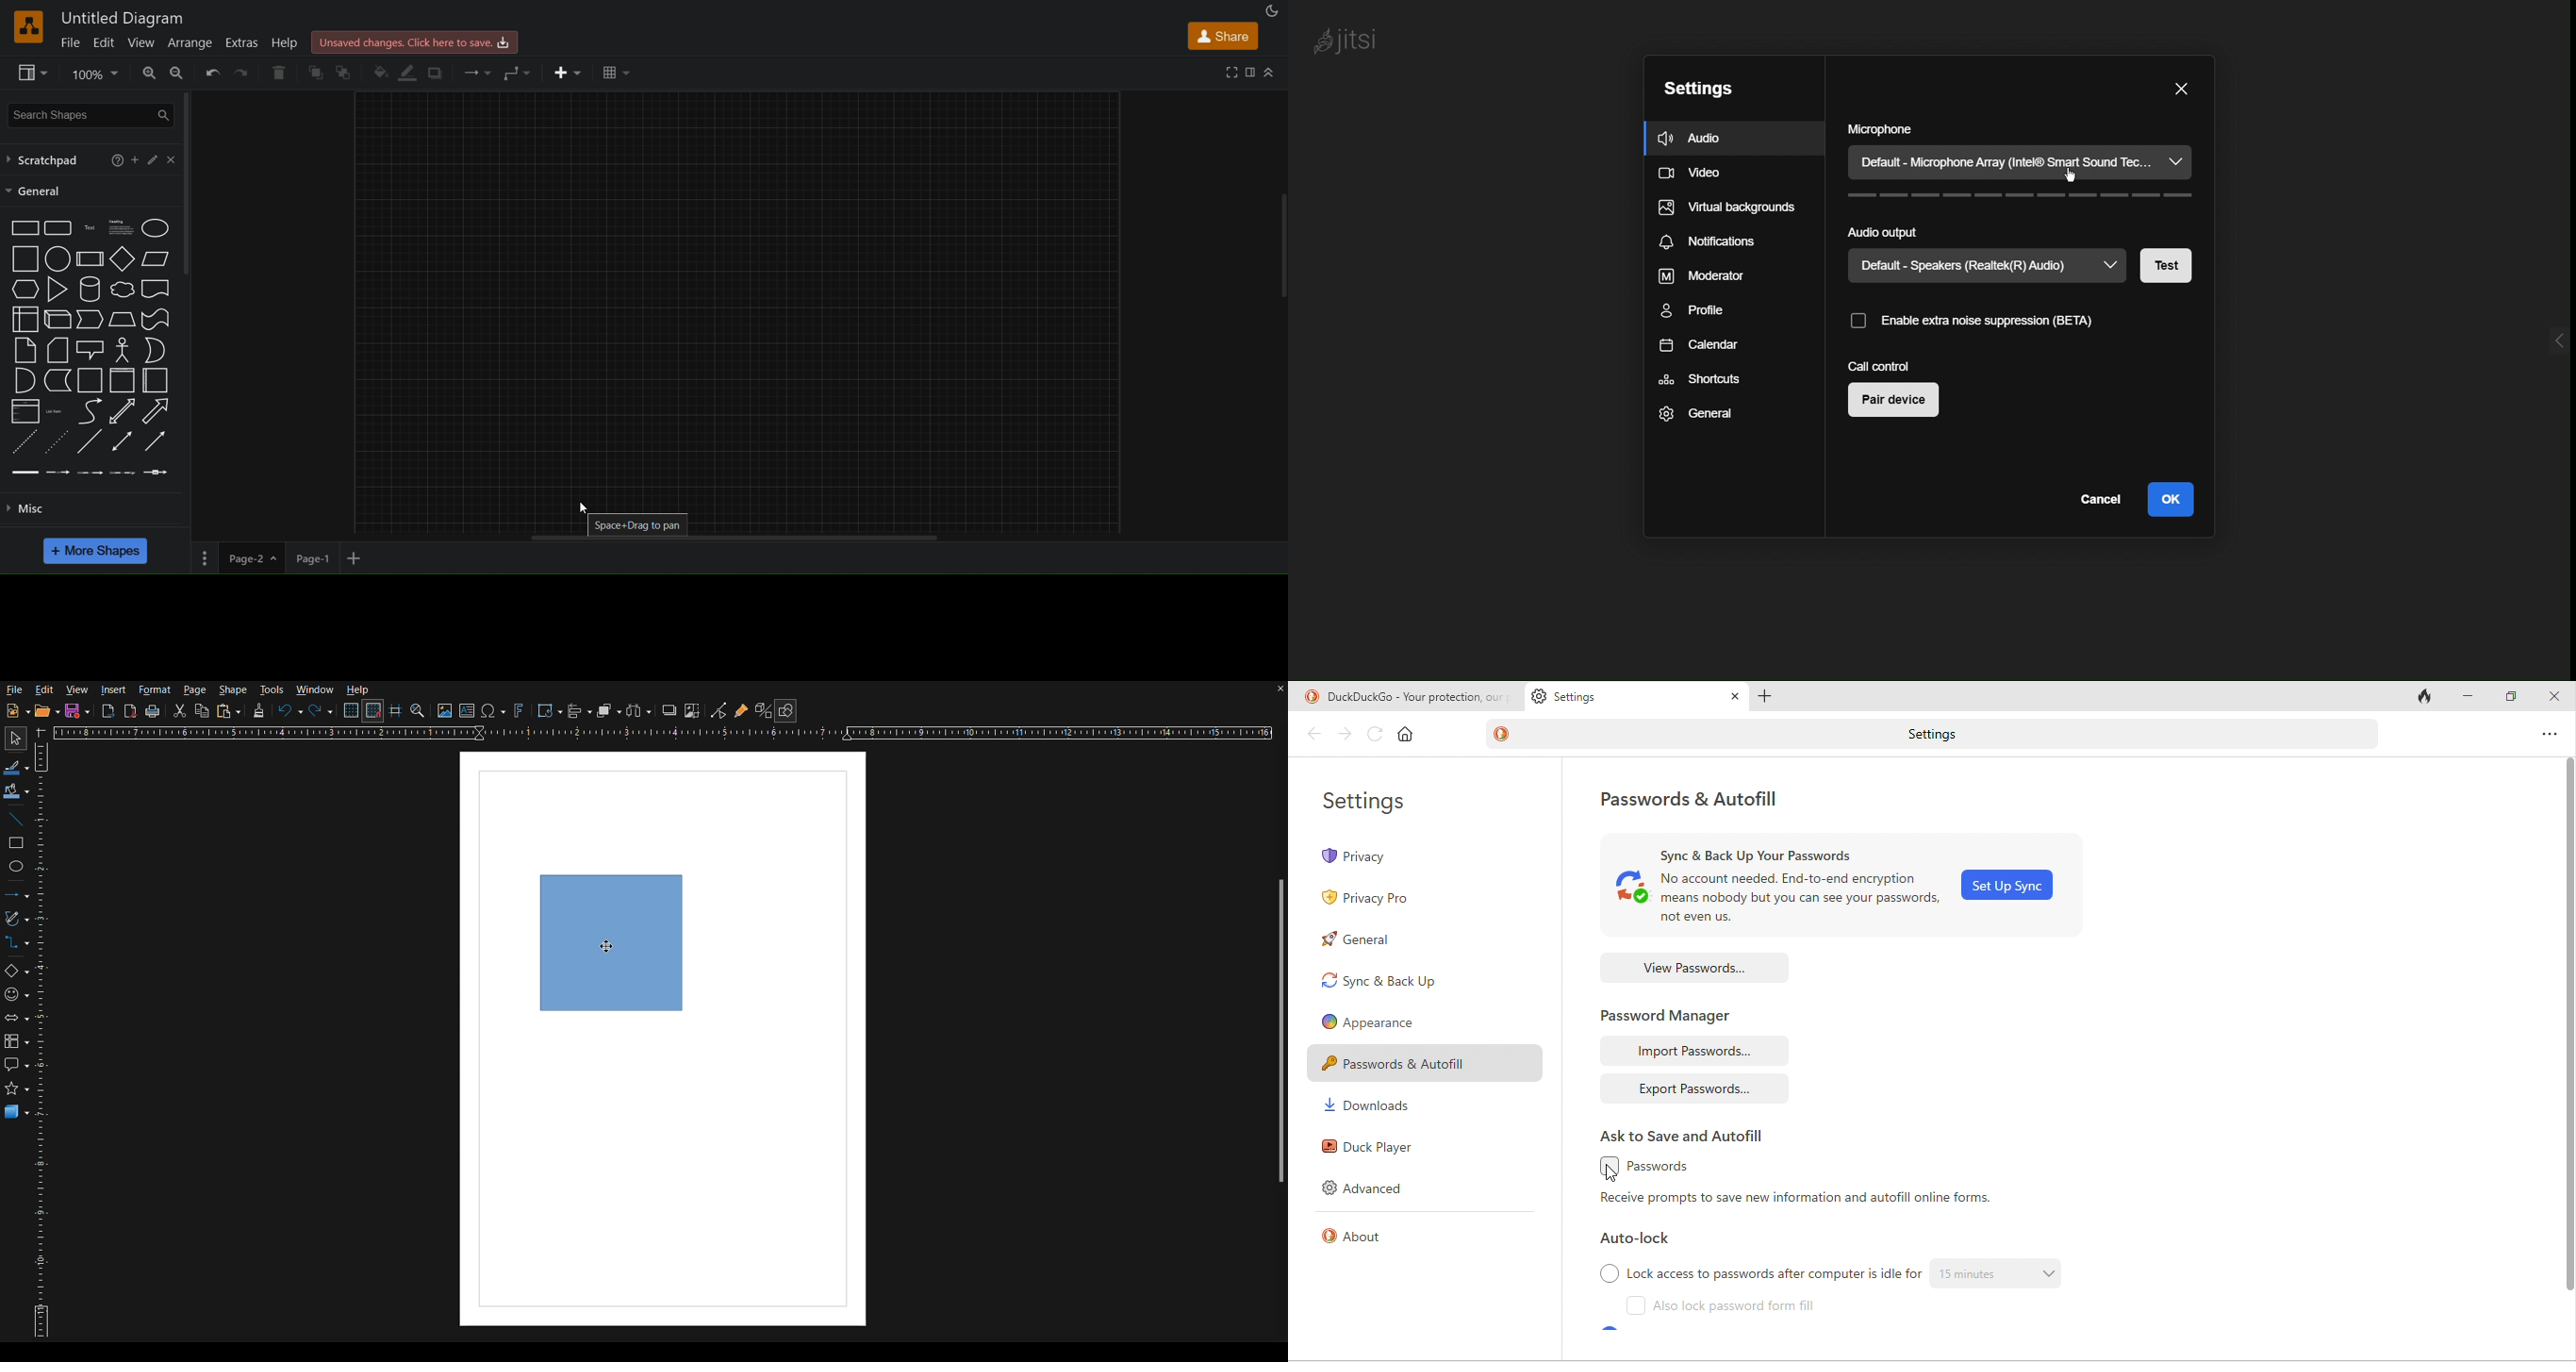 The height and width of the screenshot is (1372, 2576). Describe the element at coordinates (16, 895) in the screenshot. I see `Lines and Arrows` at that location.